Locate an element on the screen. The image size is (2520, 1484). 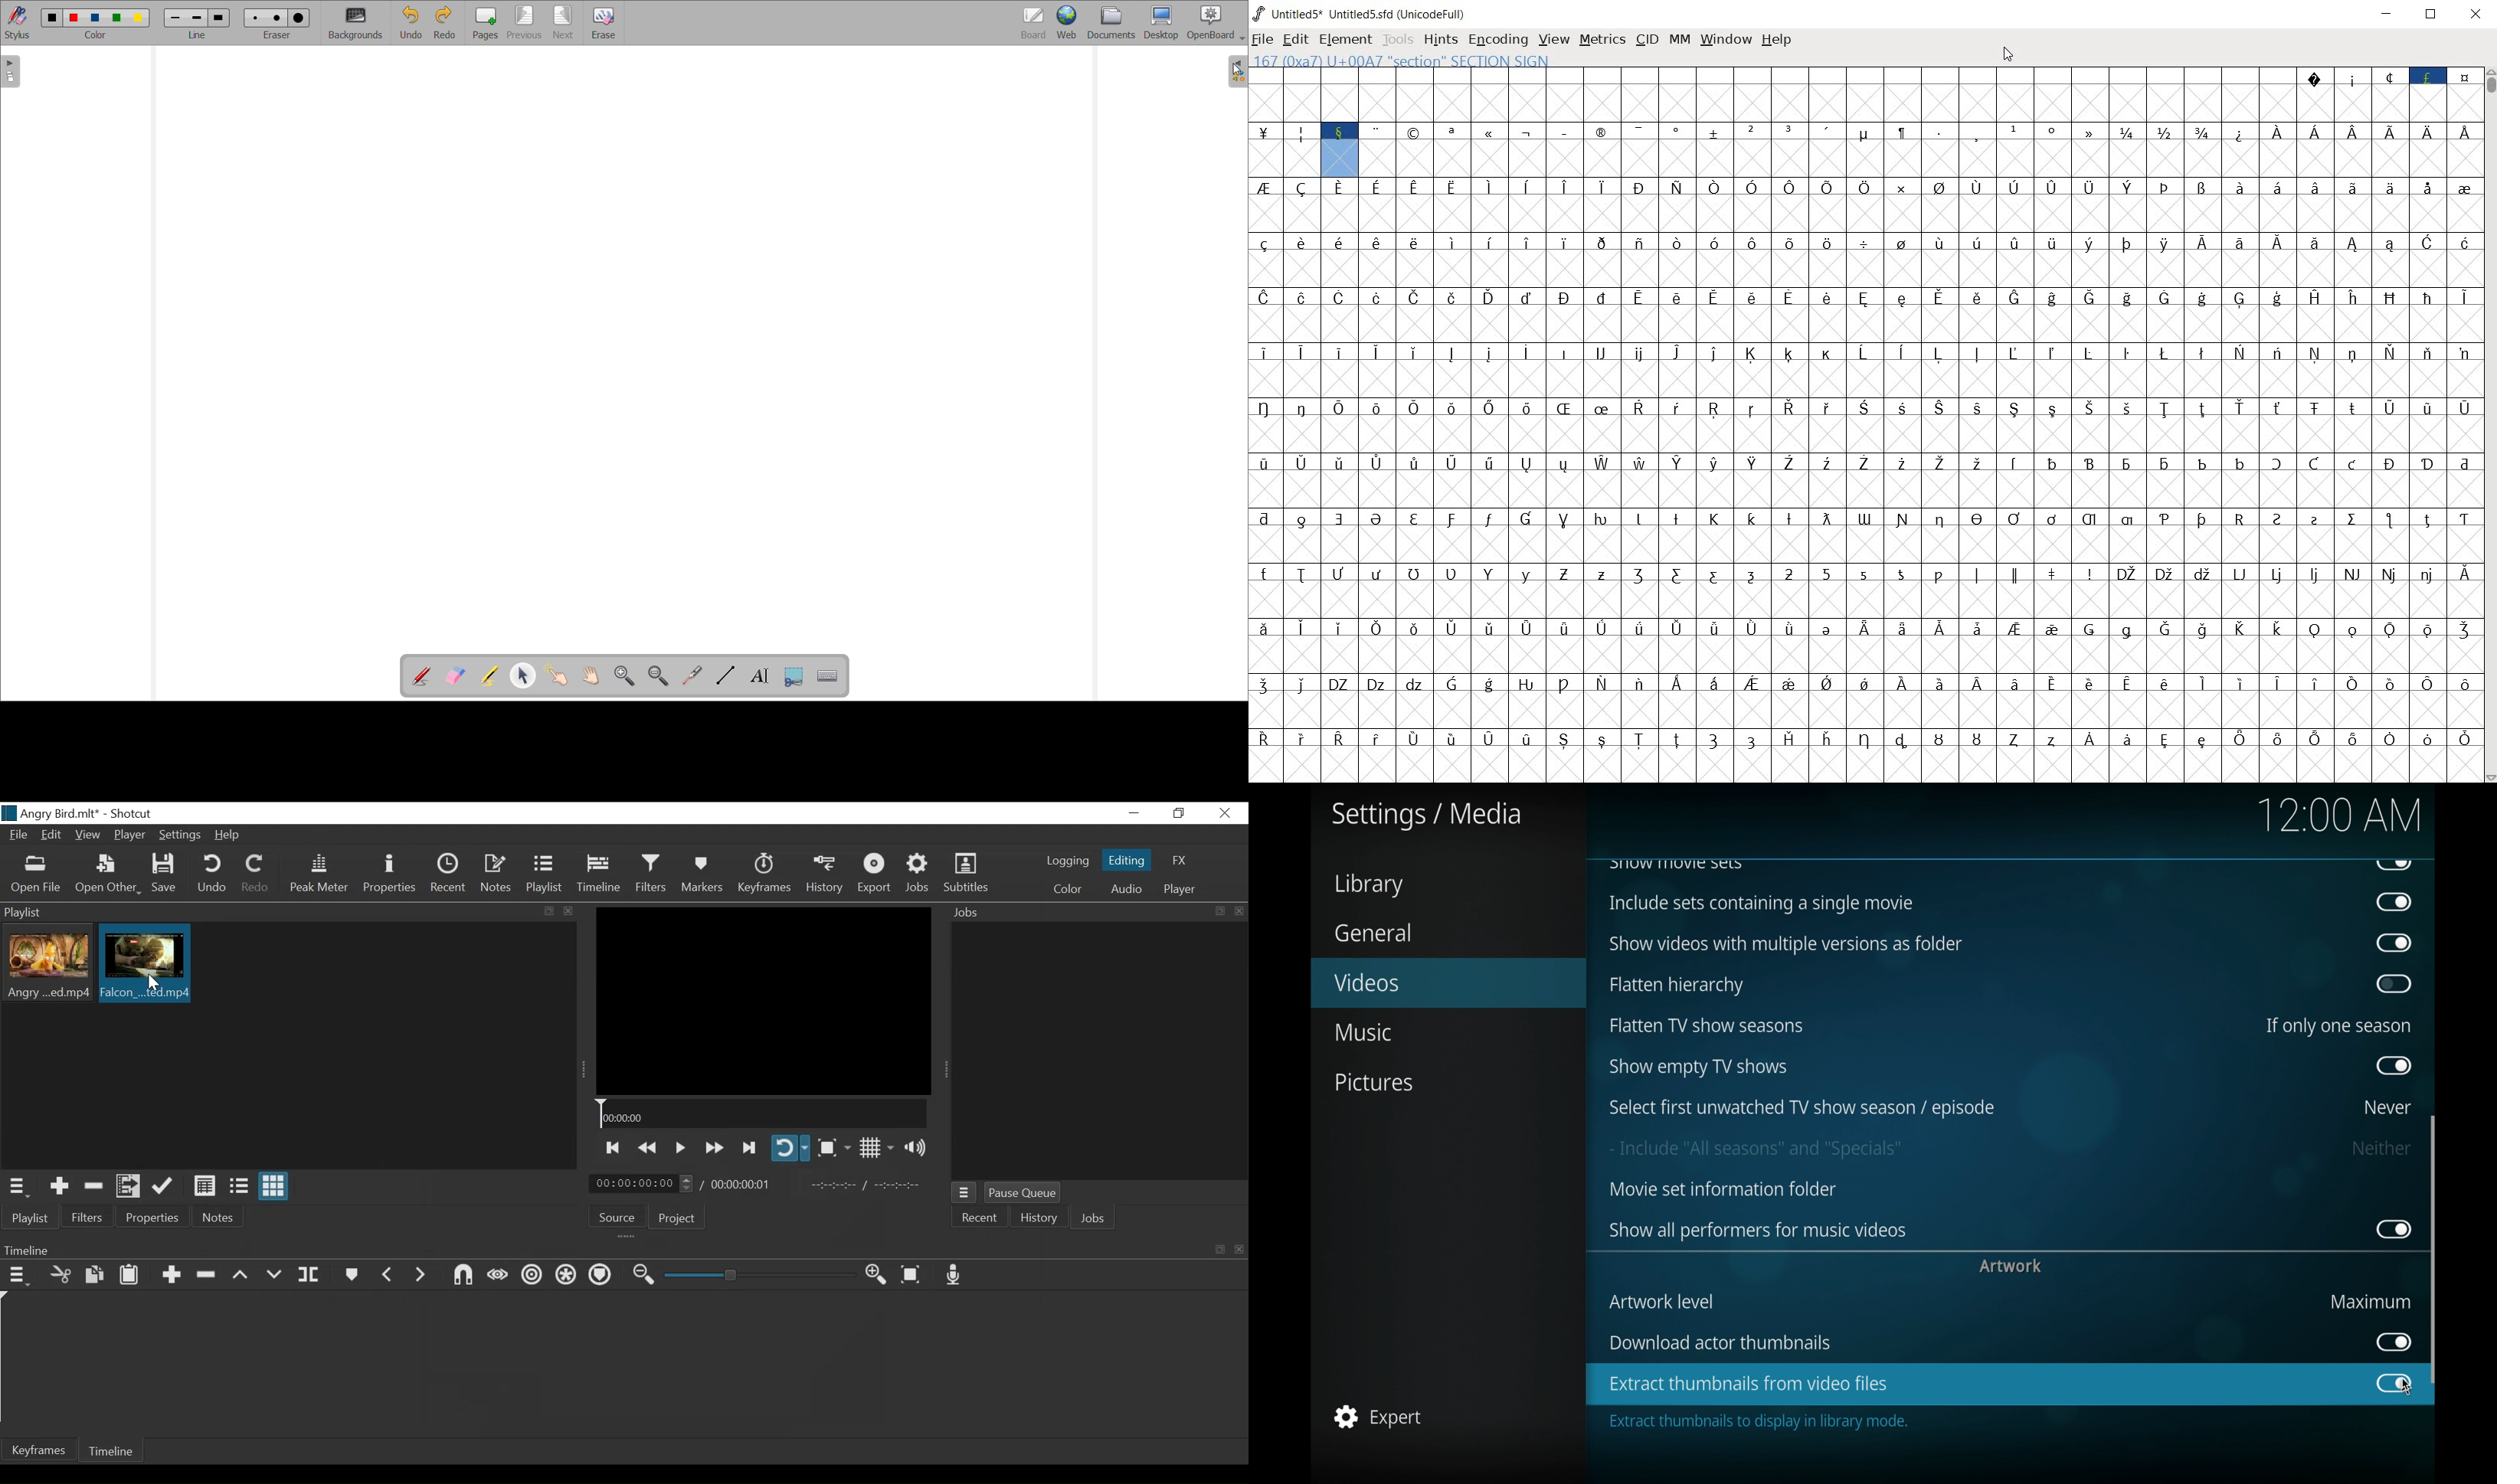
Remove cut is located at coordinates (207, 1276).